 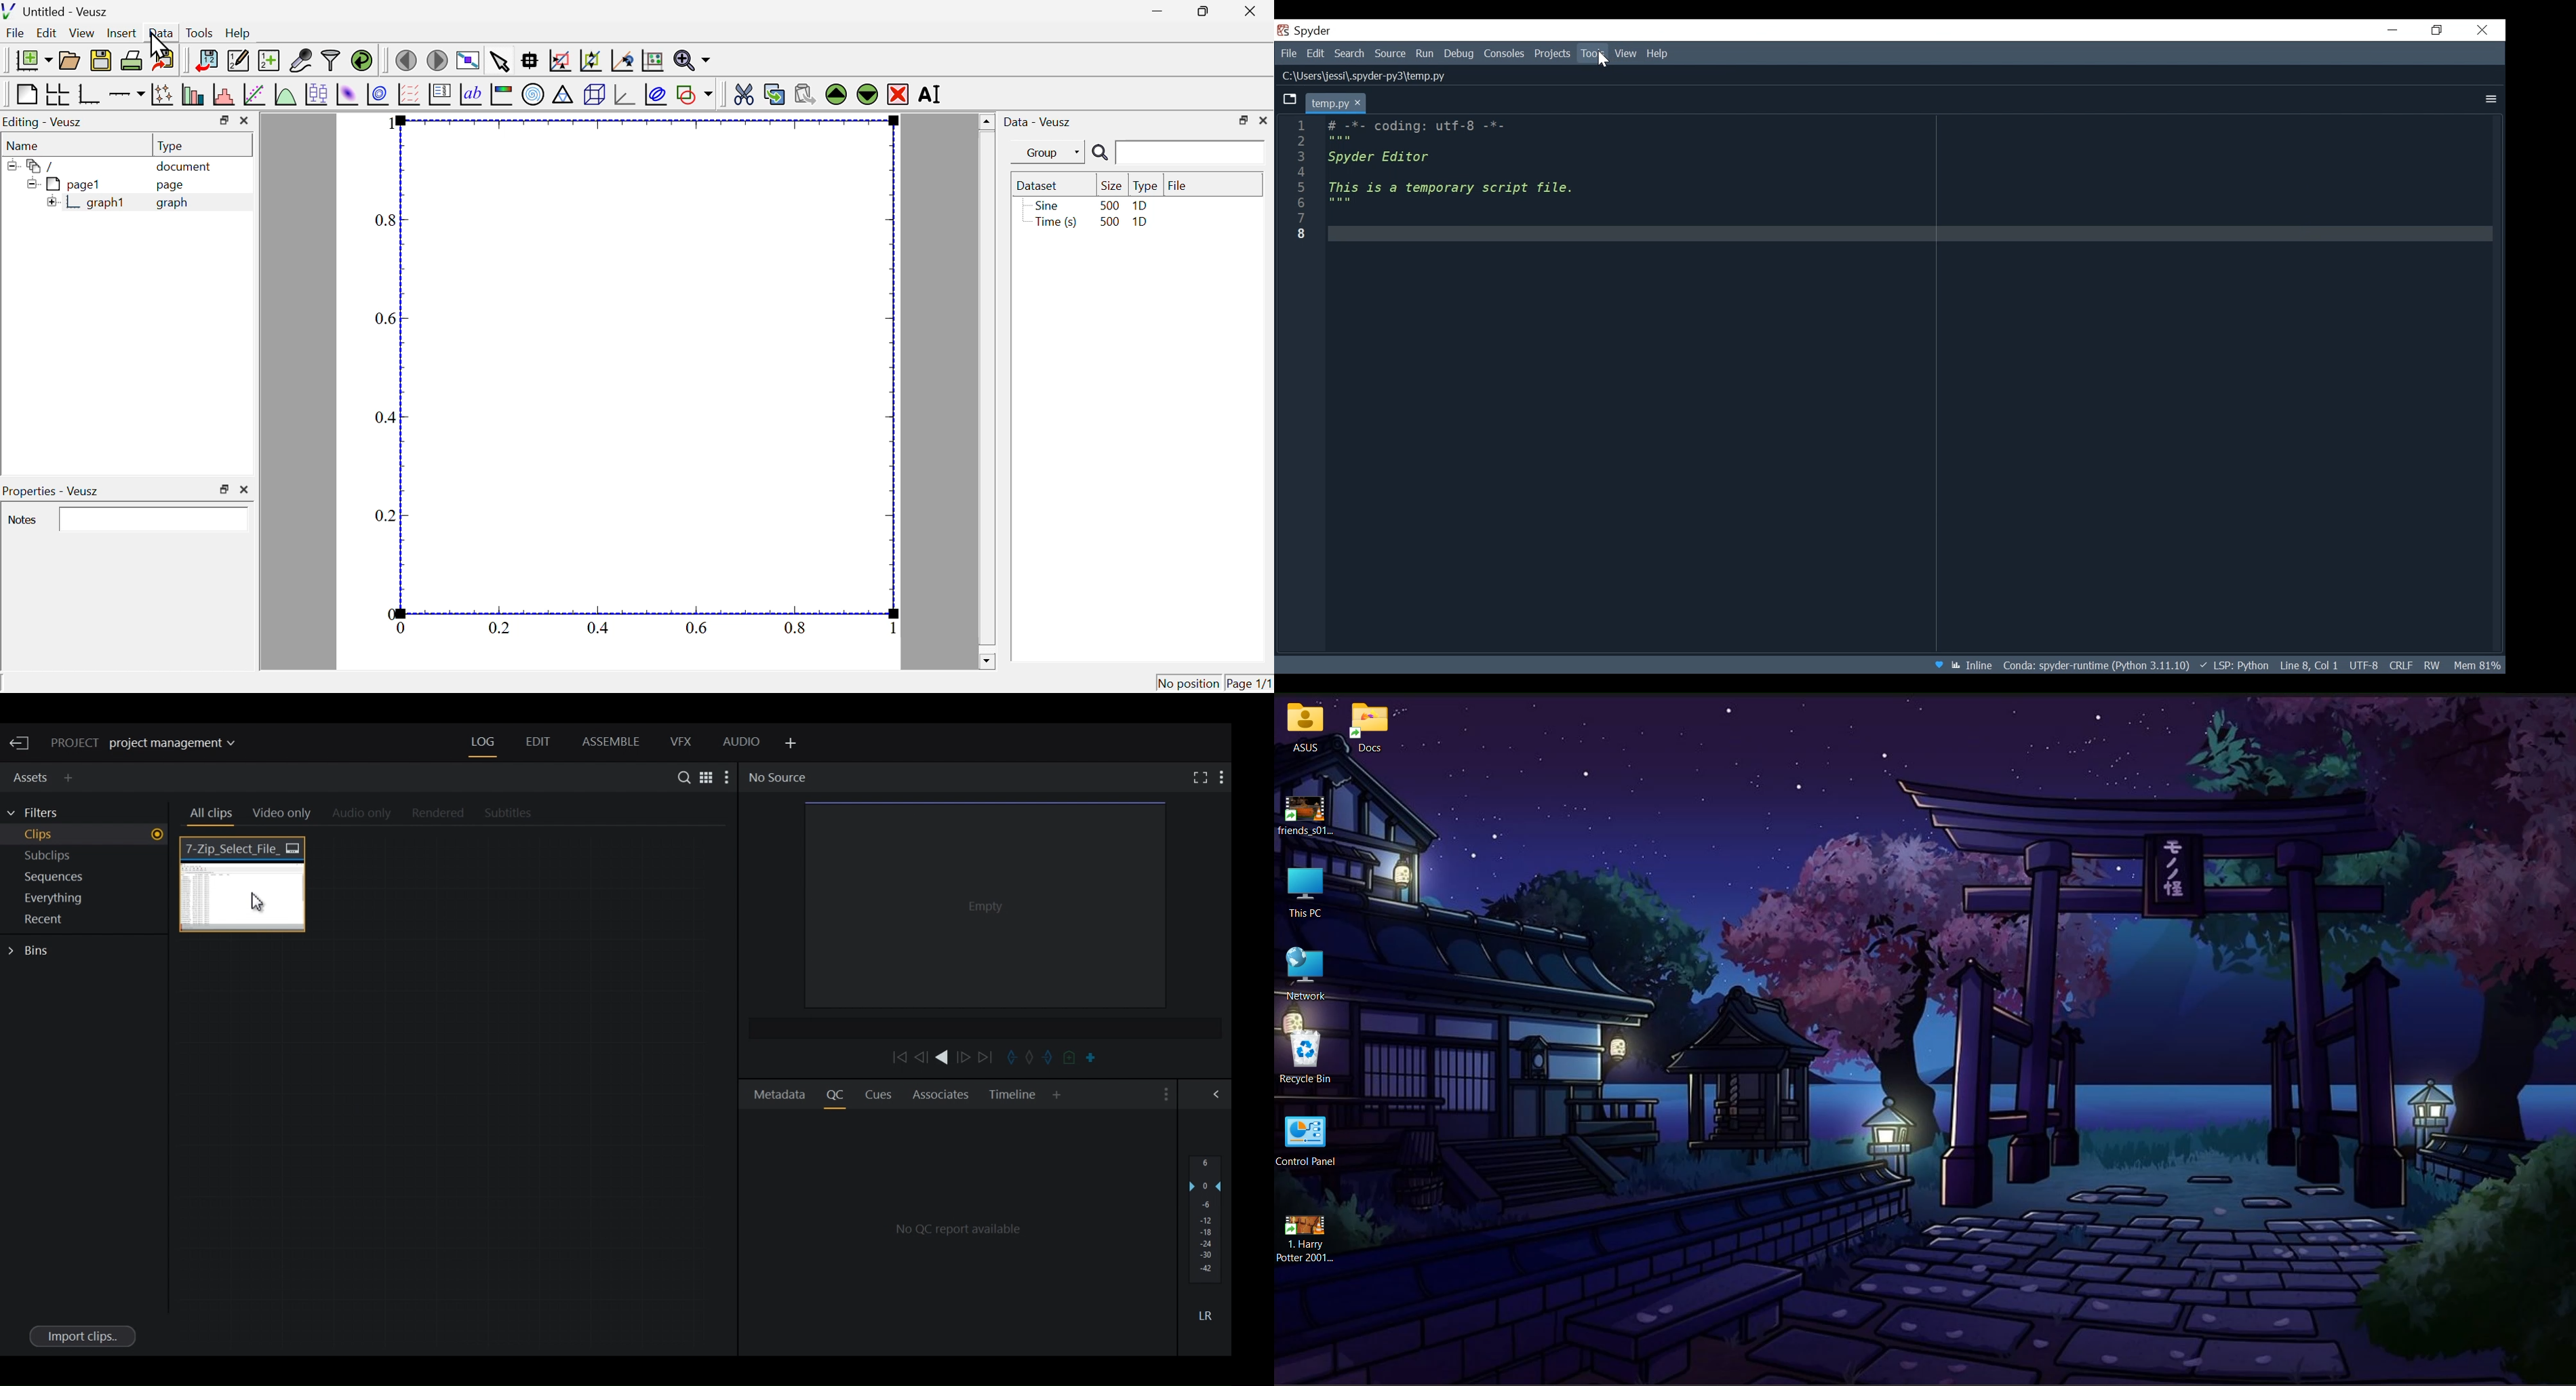 I want to click on plot bar charts, so click(x=192, y=96).